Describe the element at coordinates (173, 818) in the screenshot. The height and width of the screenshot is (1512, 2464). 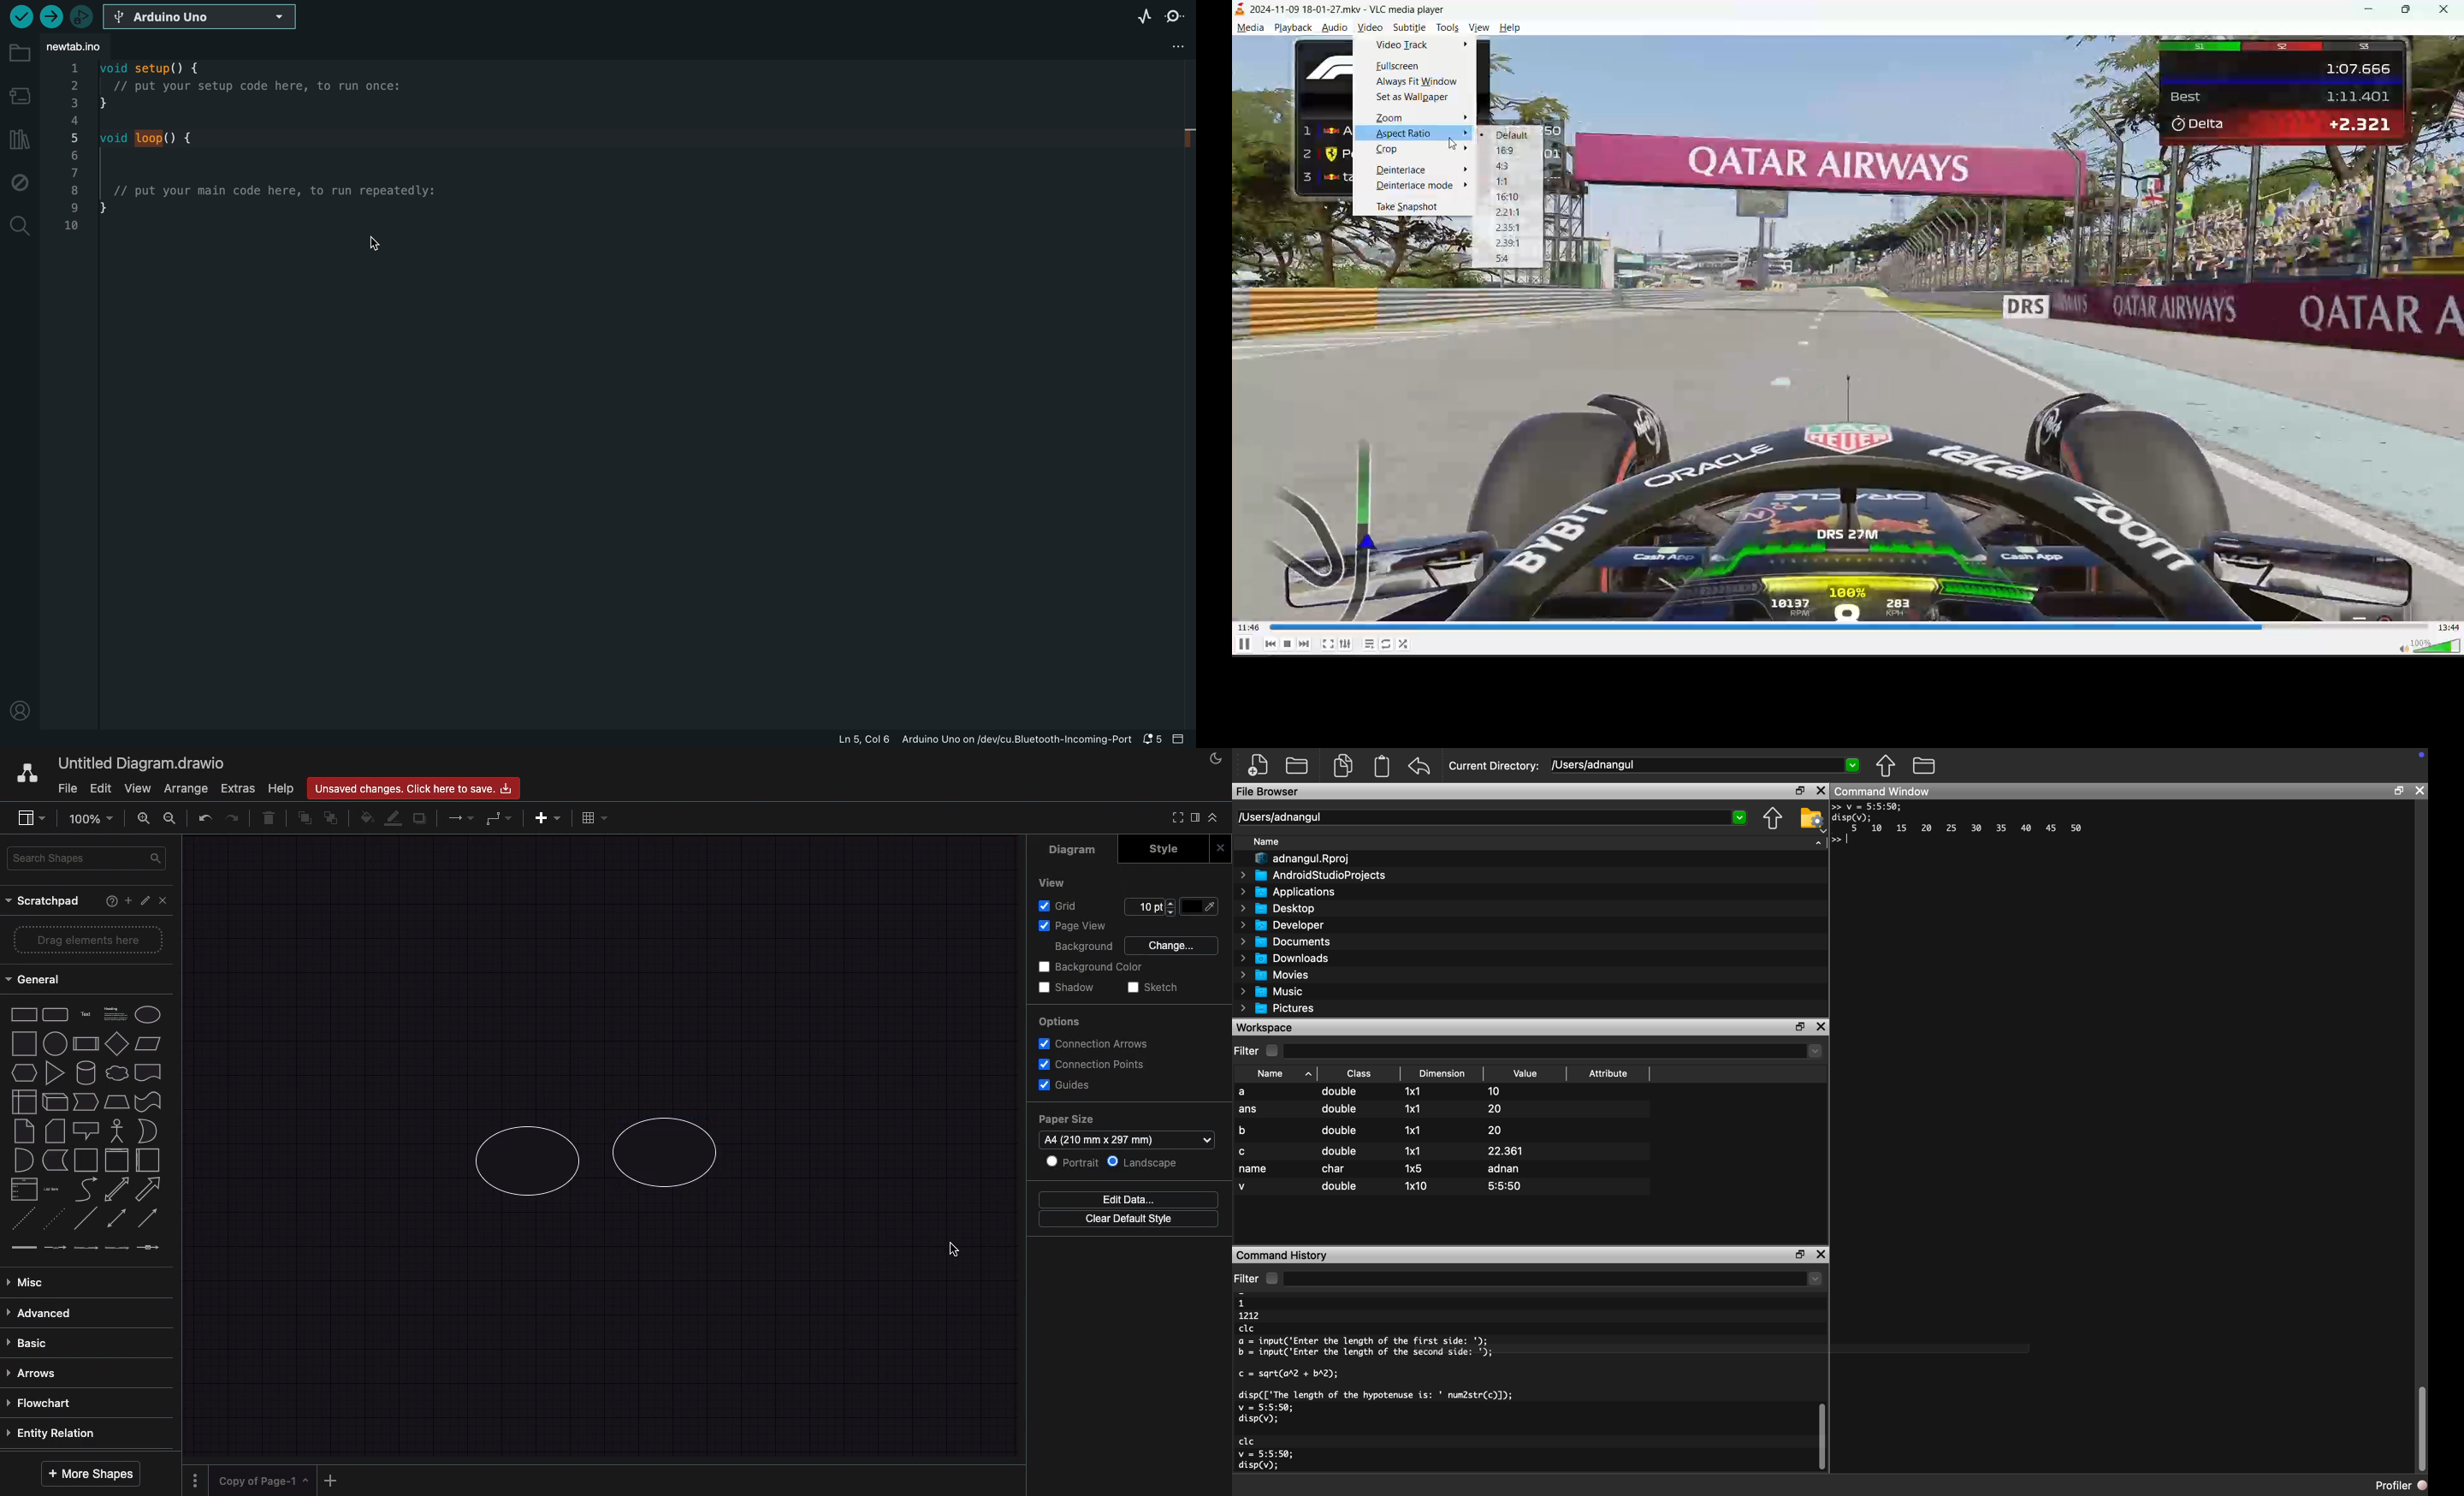
I see `zoom out` at that location.